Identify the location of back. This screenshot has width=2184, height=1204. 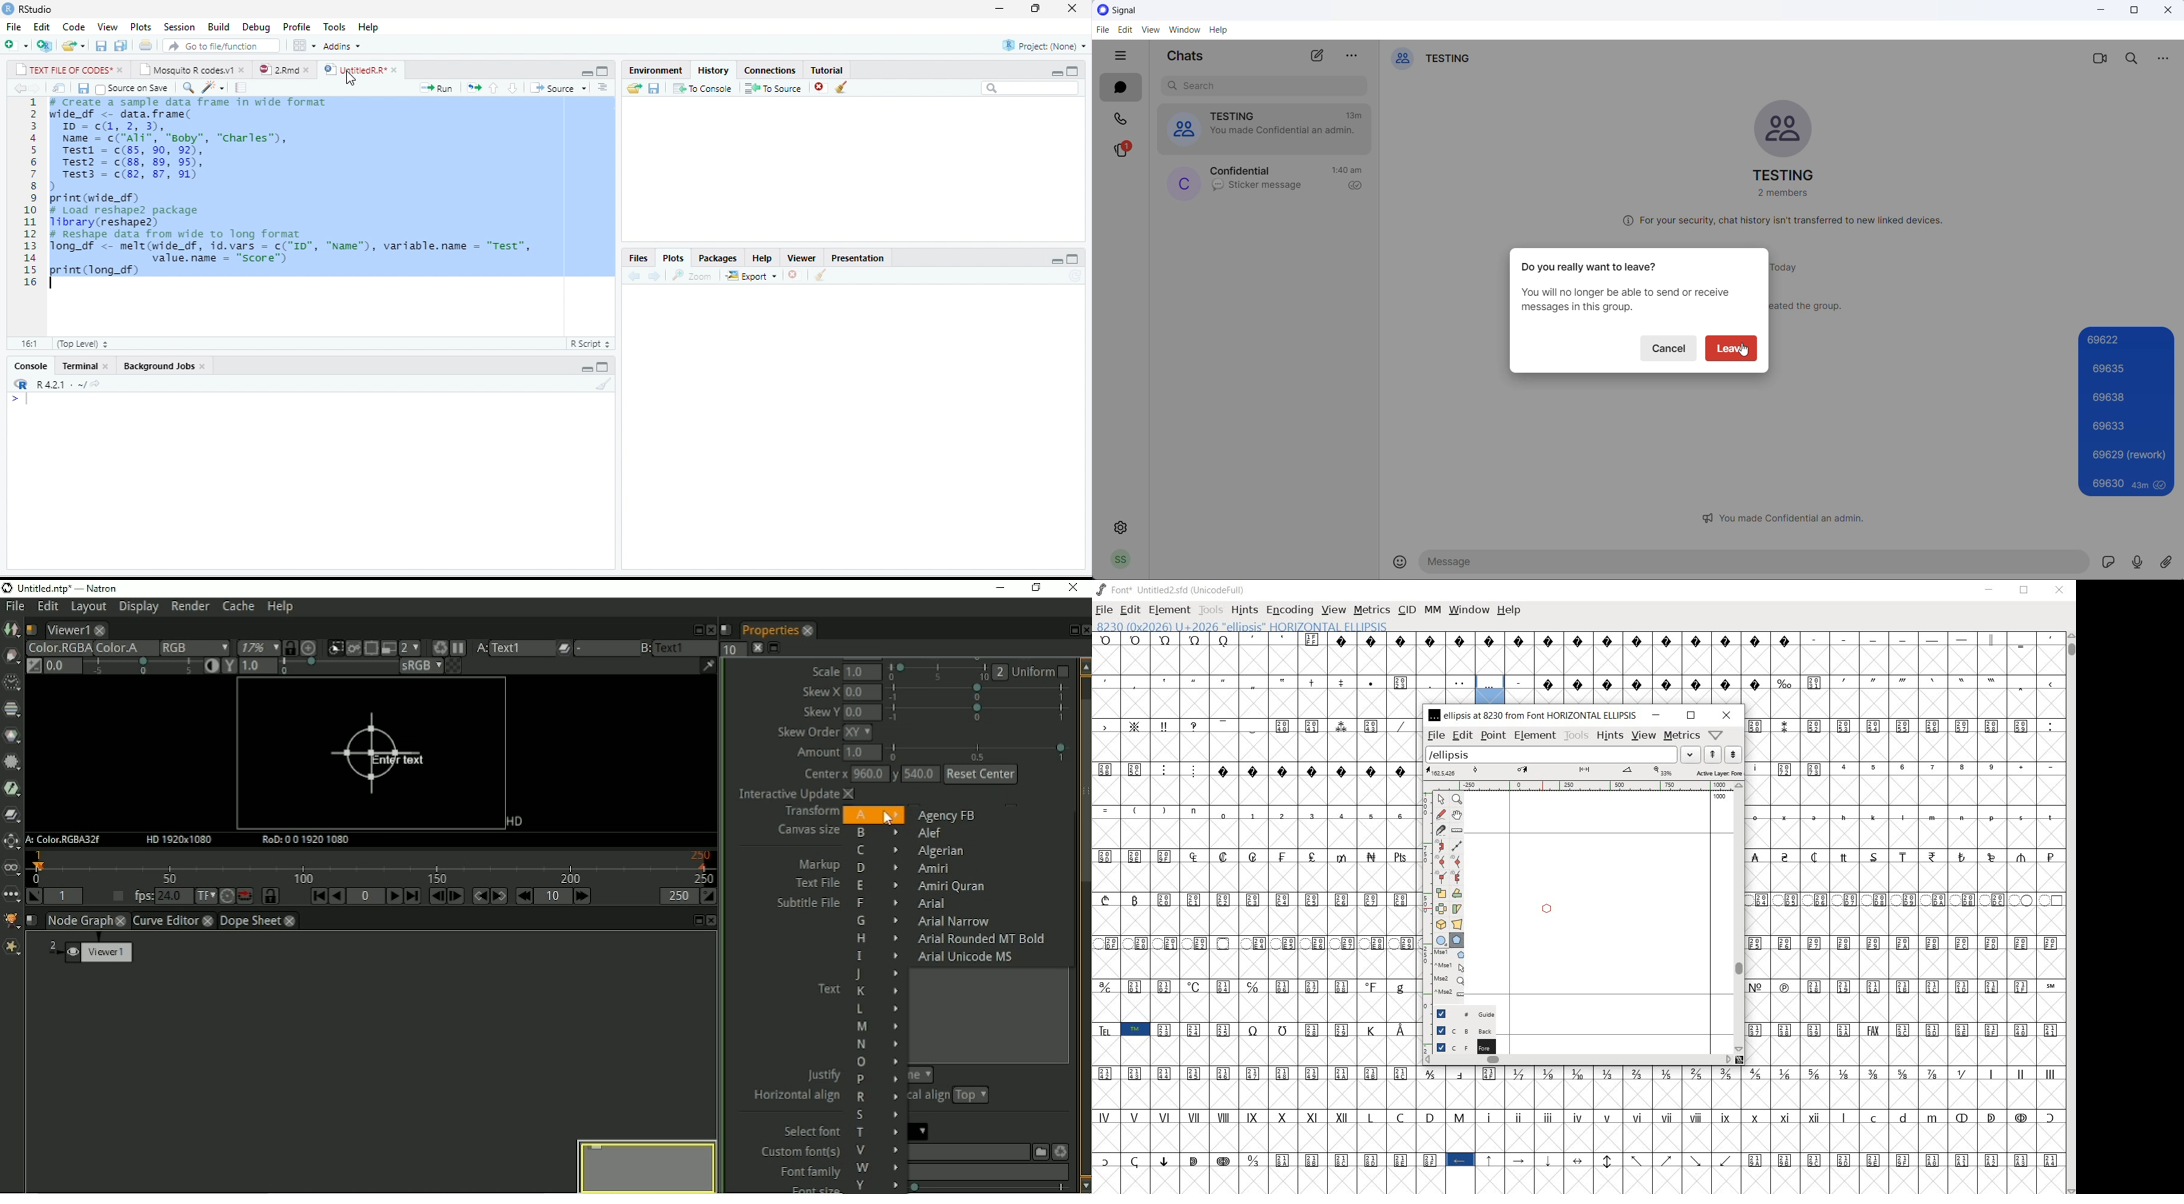
(18, 88).